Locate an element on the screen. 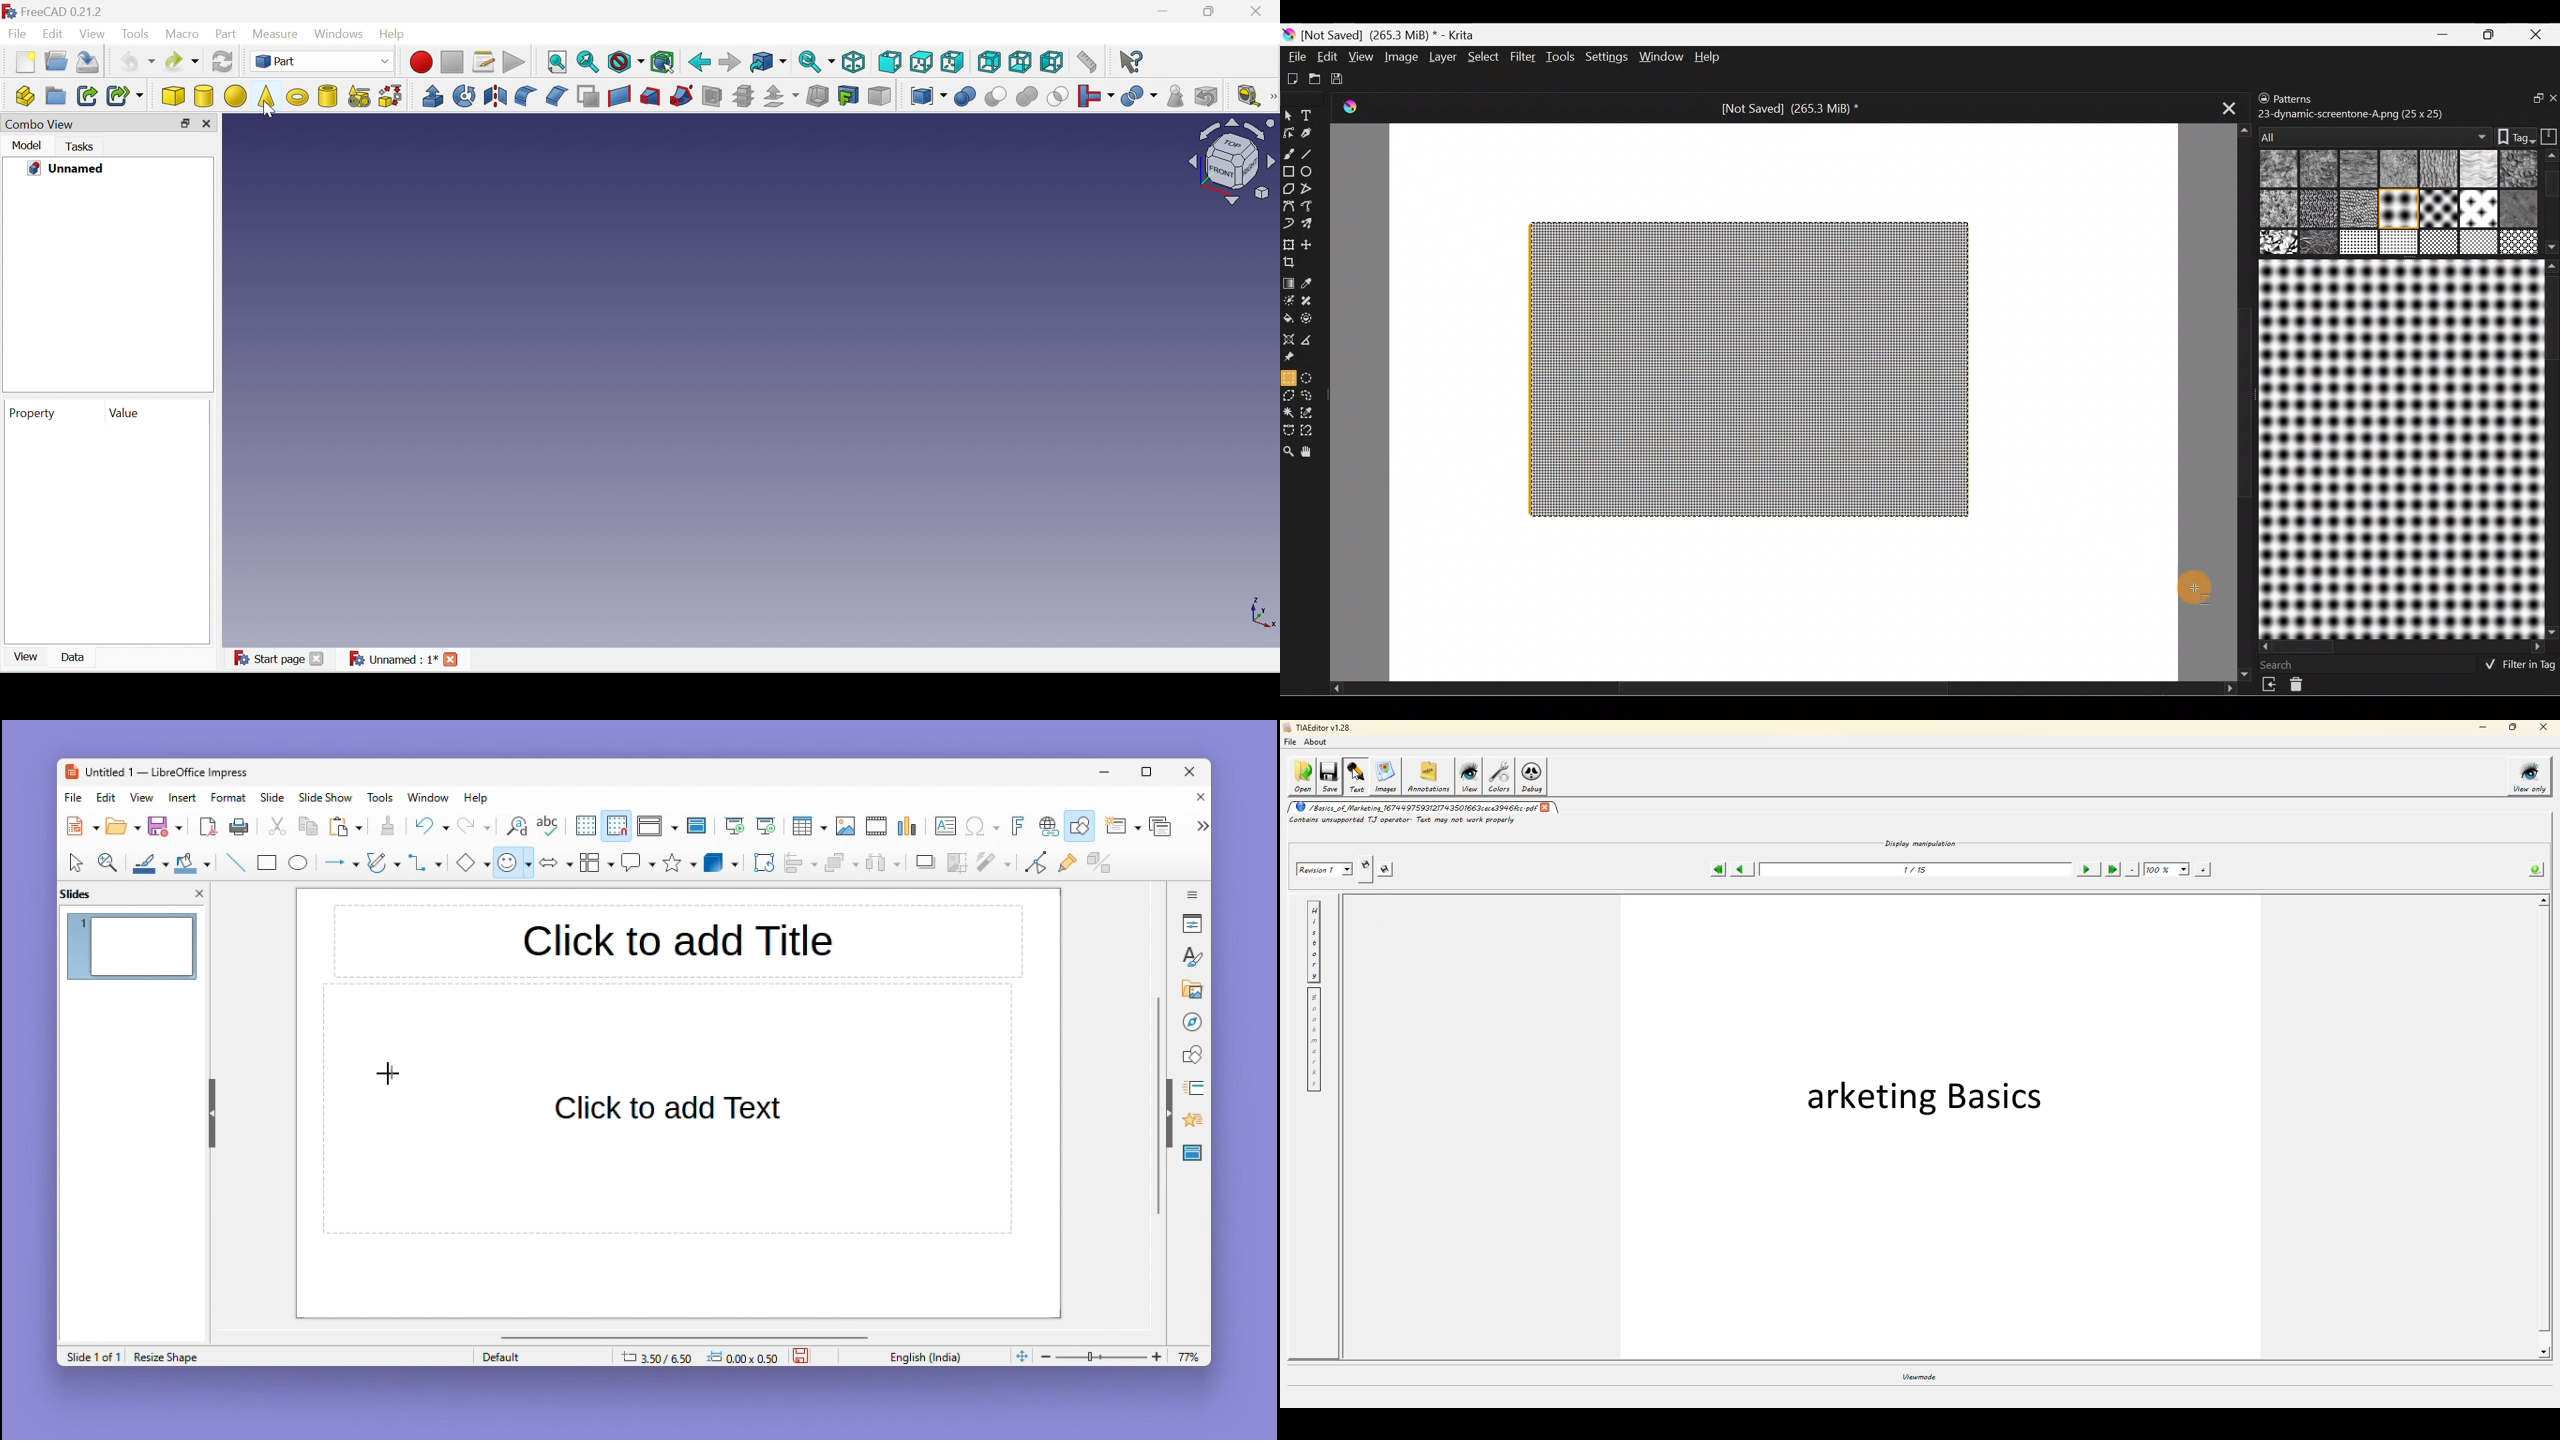 Image resolution: width=2576 pixels, height=1456 pixels. Redo is located at coordinates (181, 65).